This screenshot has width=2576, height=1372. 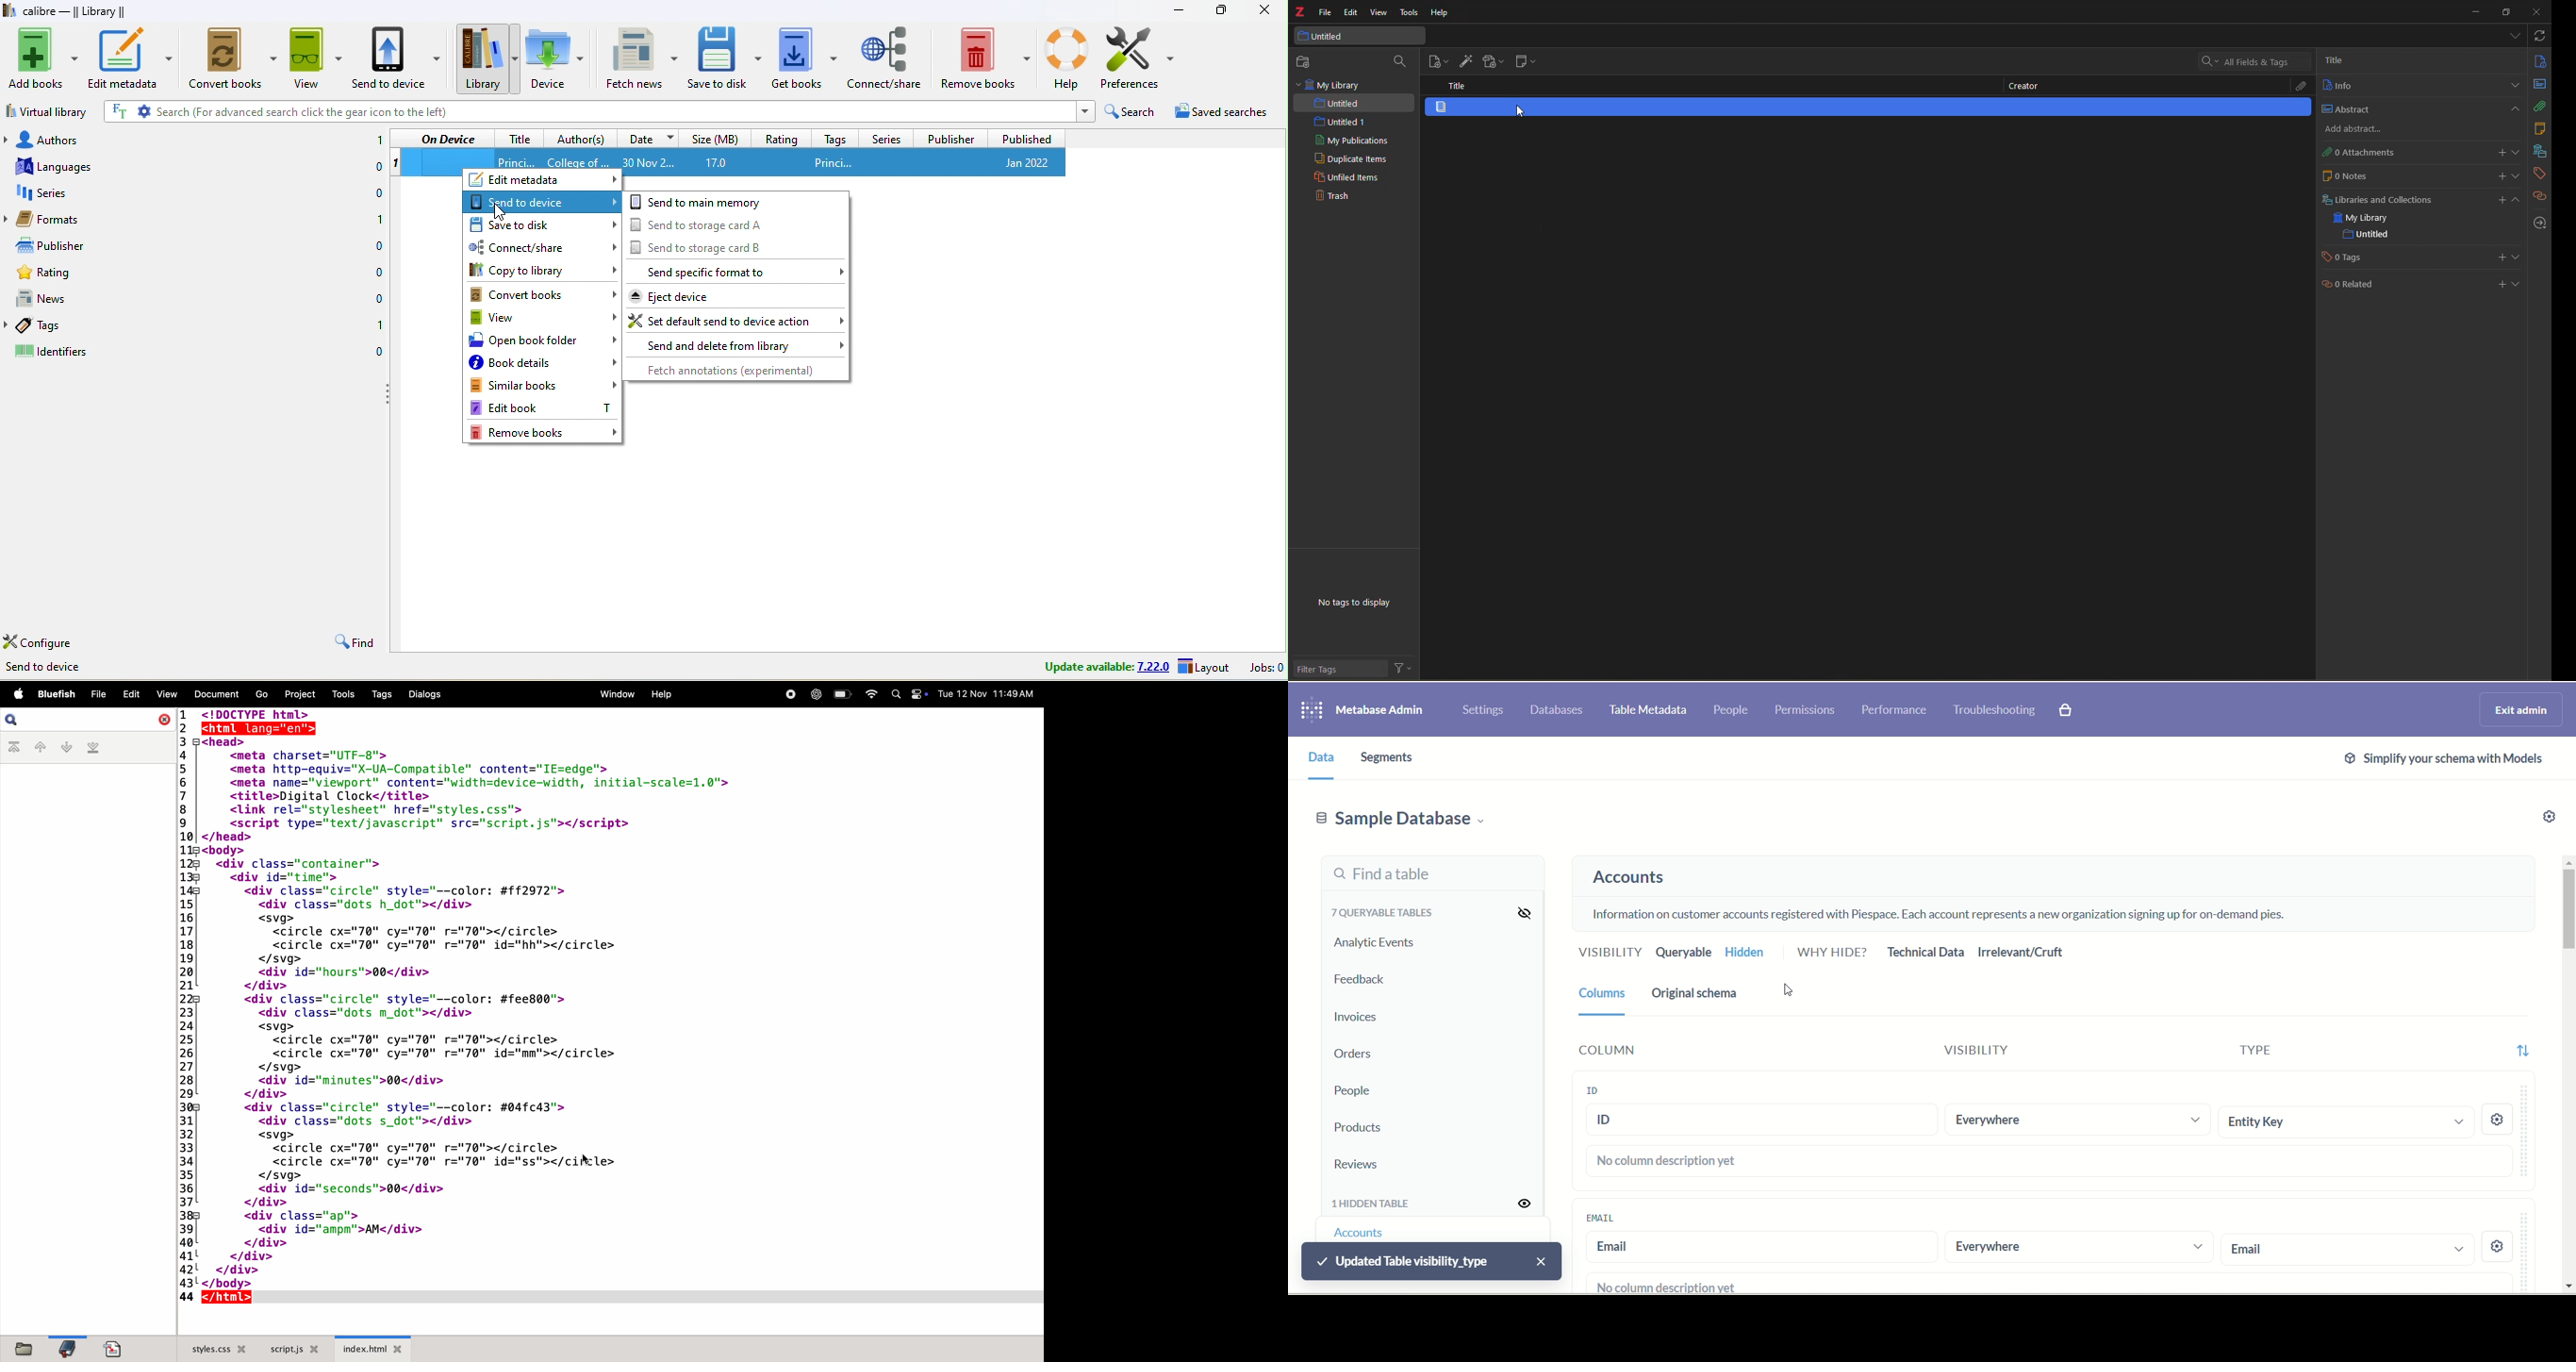 What do you see at coordinates (2541, 196) in the screenshot?
I see `related` at bounding box center [2541, 196].